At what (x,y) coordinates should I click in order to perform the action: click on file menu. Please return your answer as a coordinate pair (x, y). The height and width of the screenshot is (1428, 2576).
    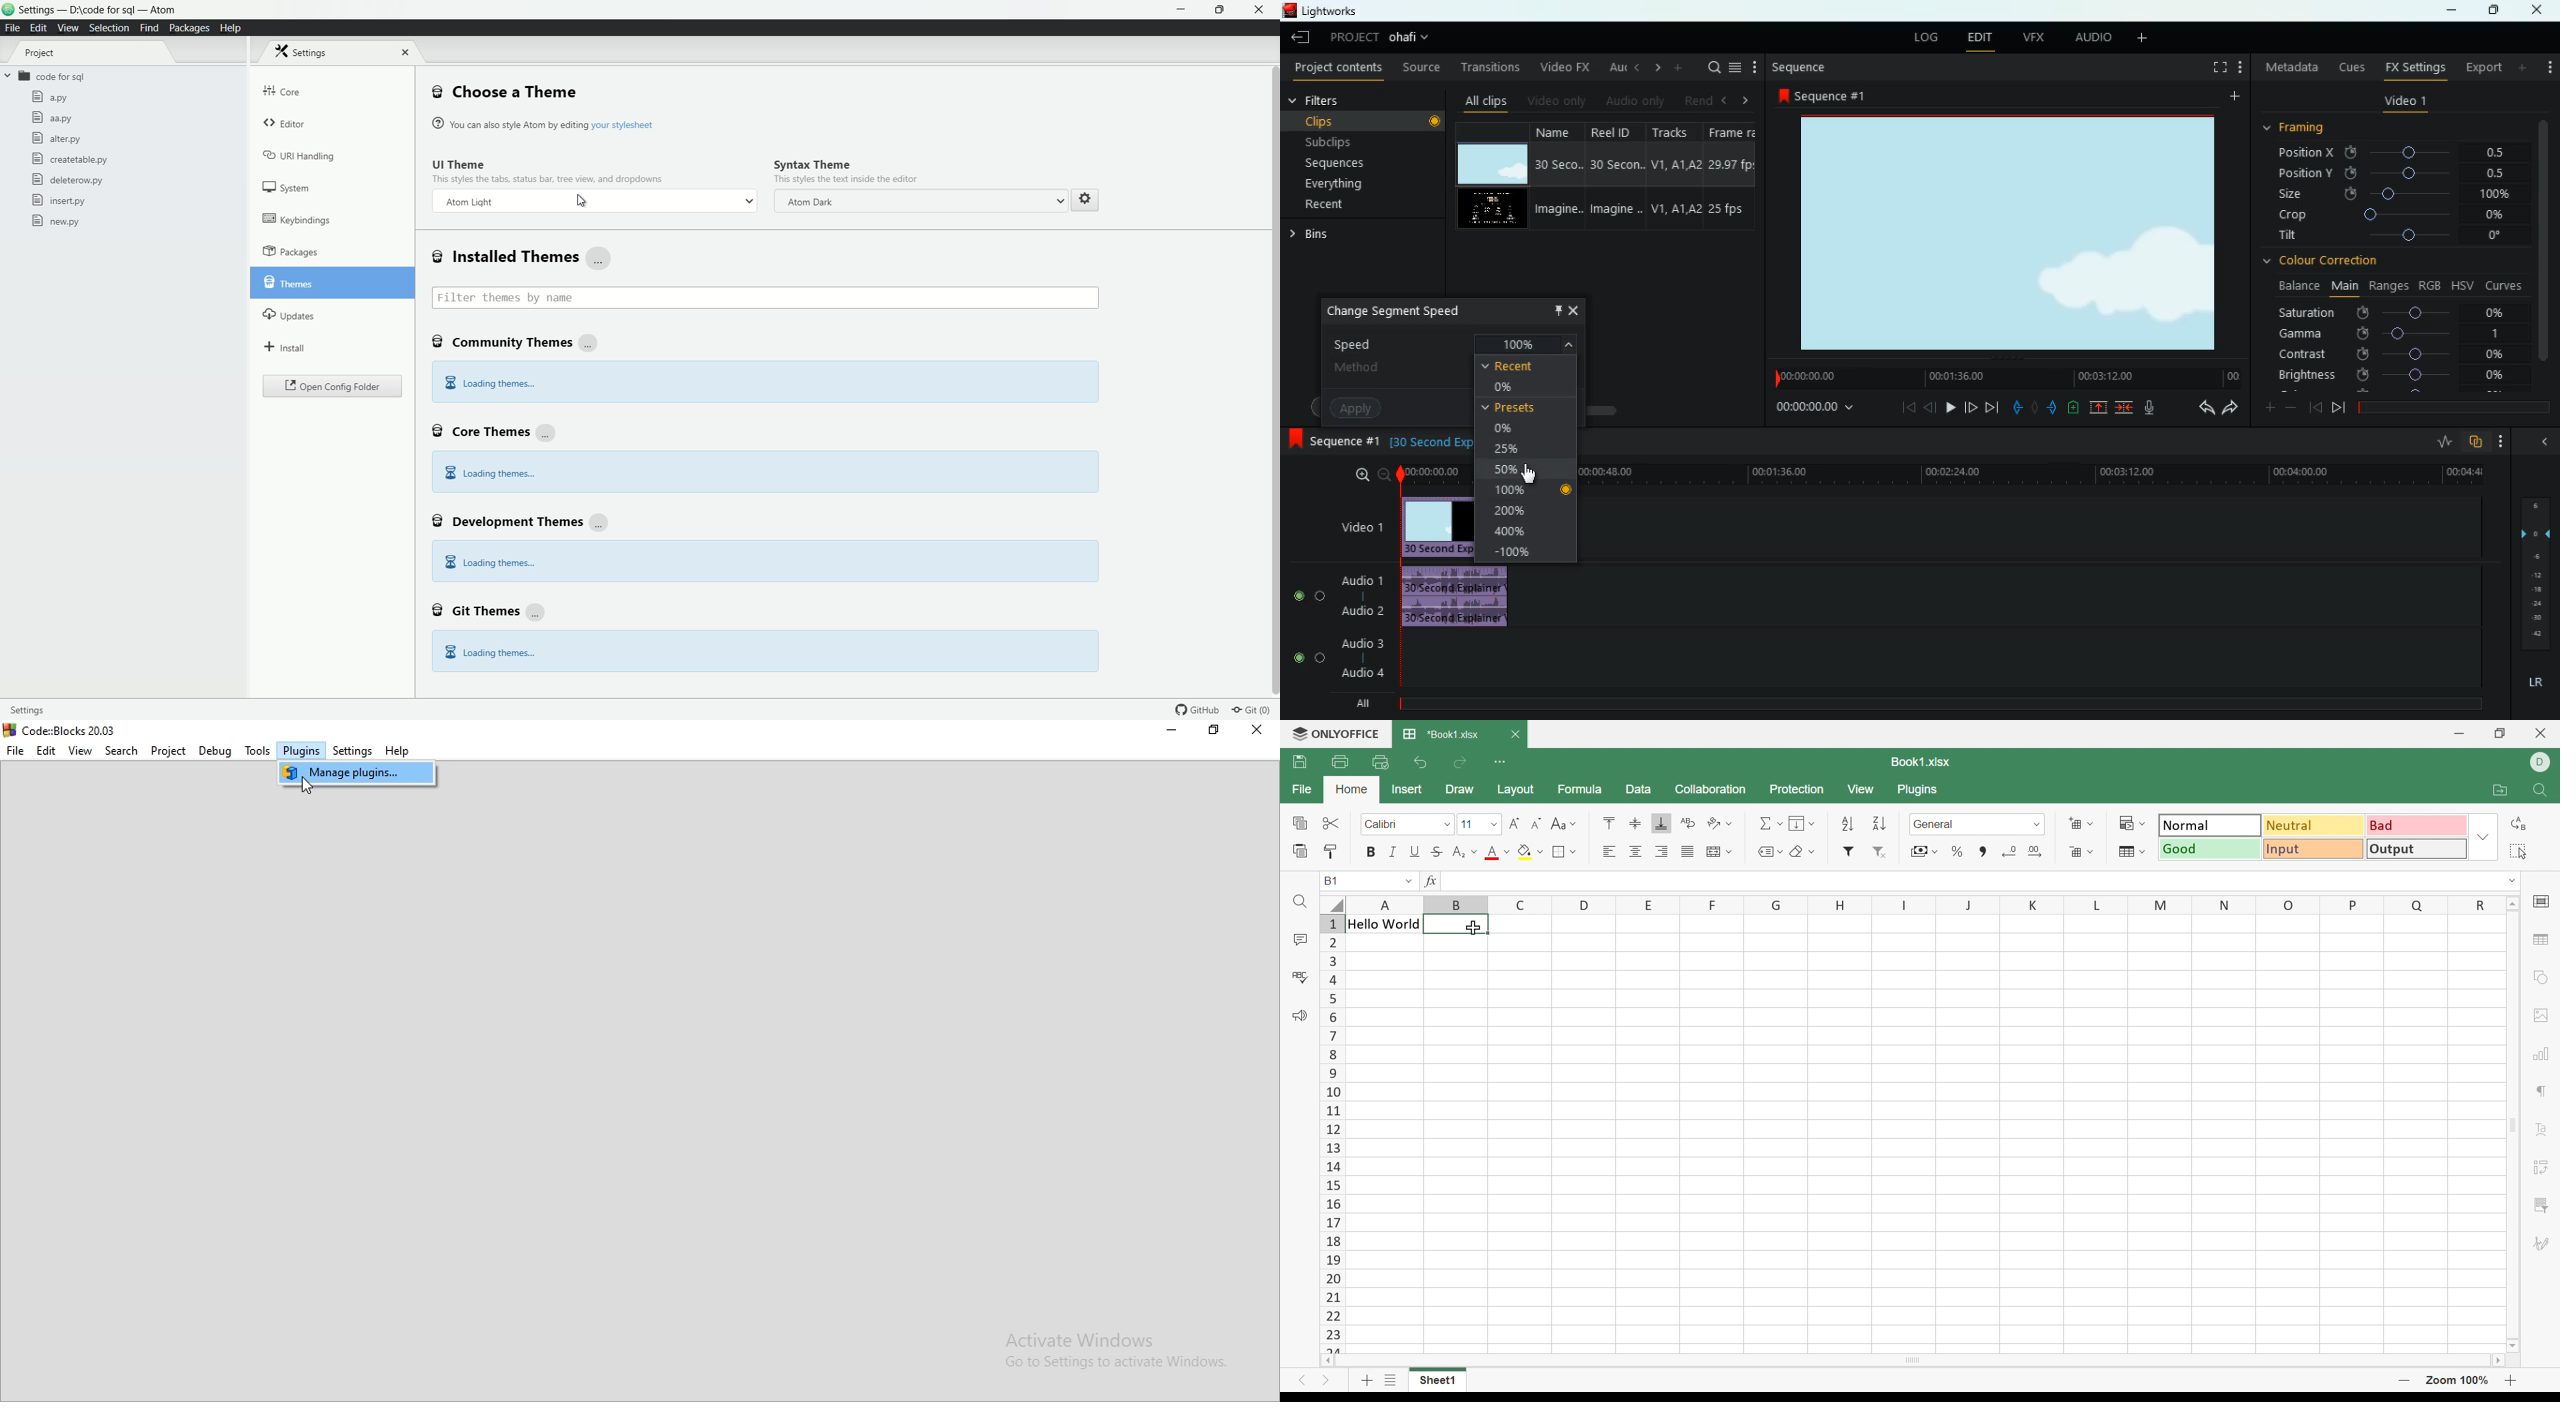
    Looking at the image, I should click on (13, 29).